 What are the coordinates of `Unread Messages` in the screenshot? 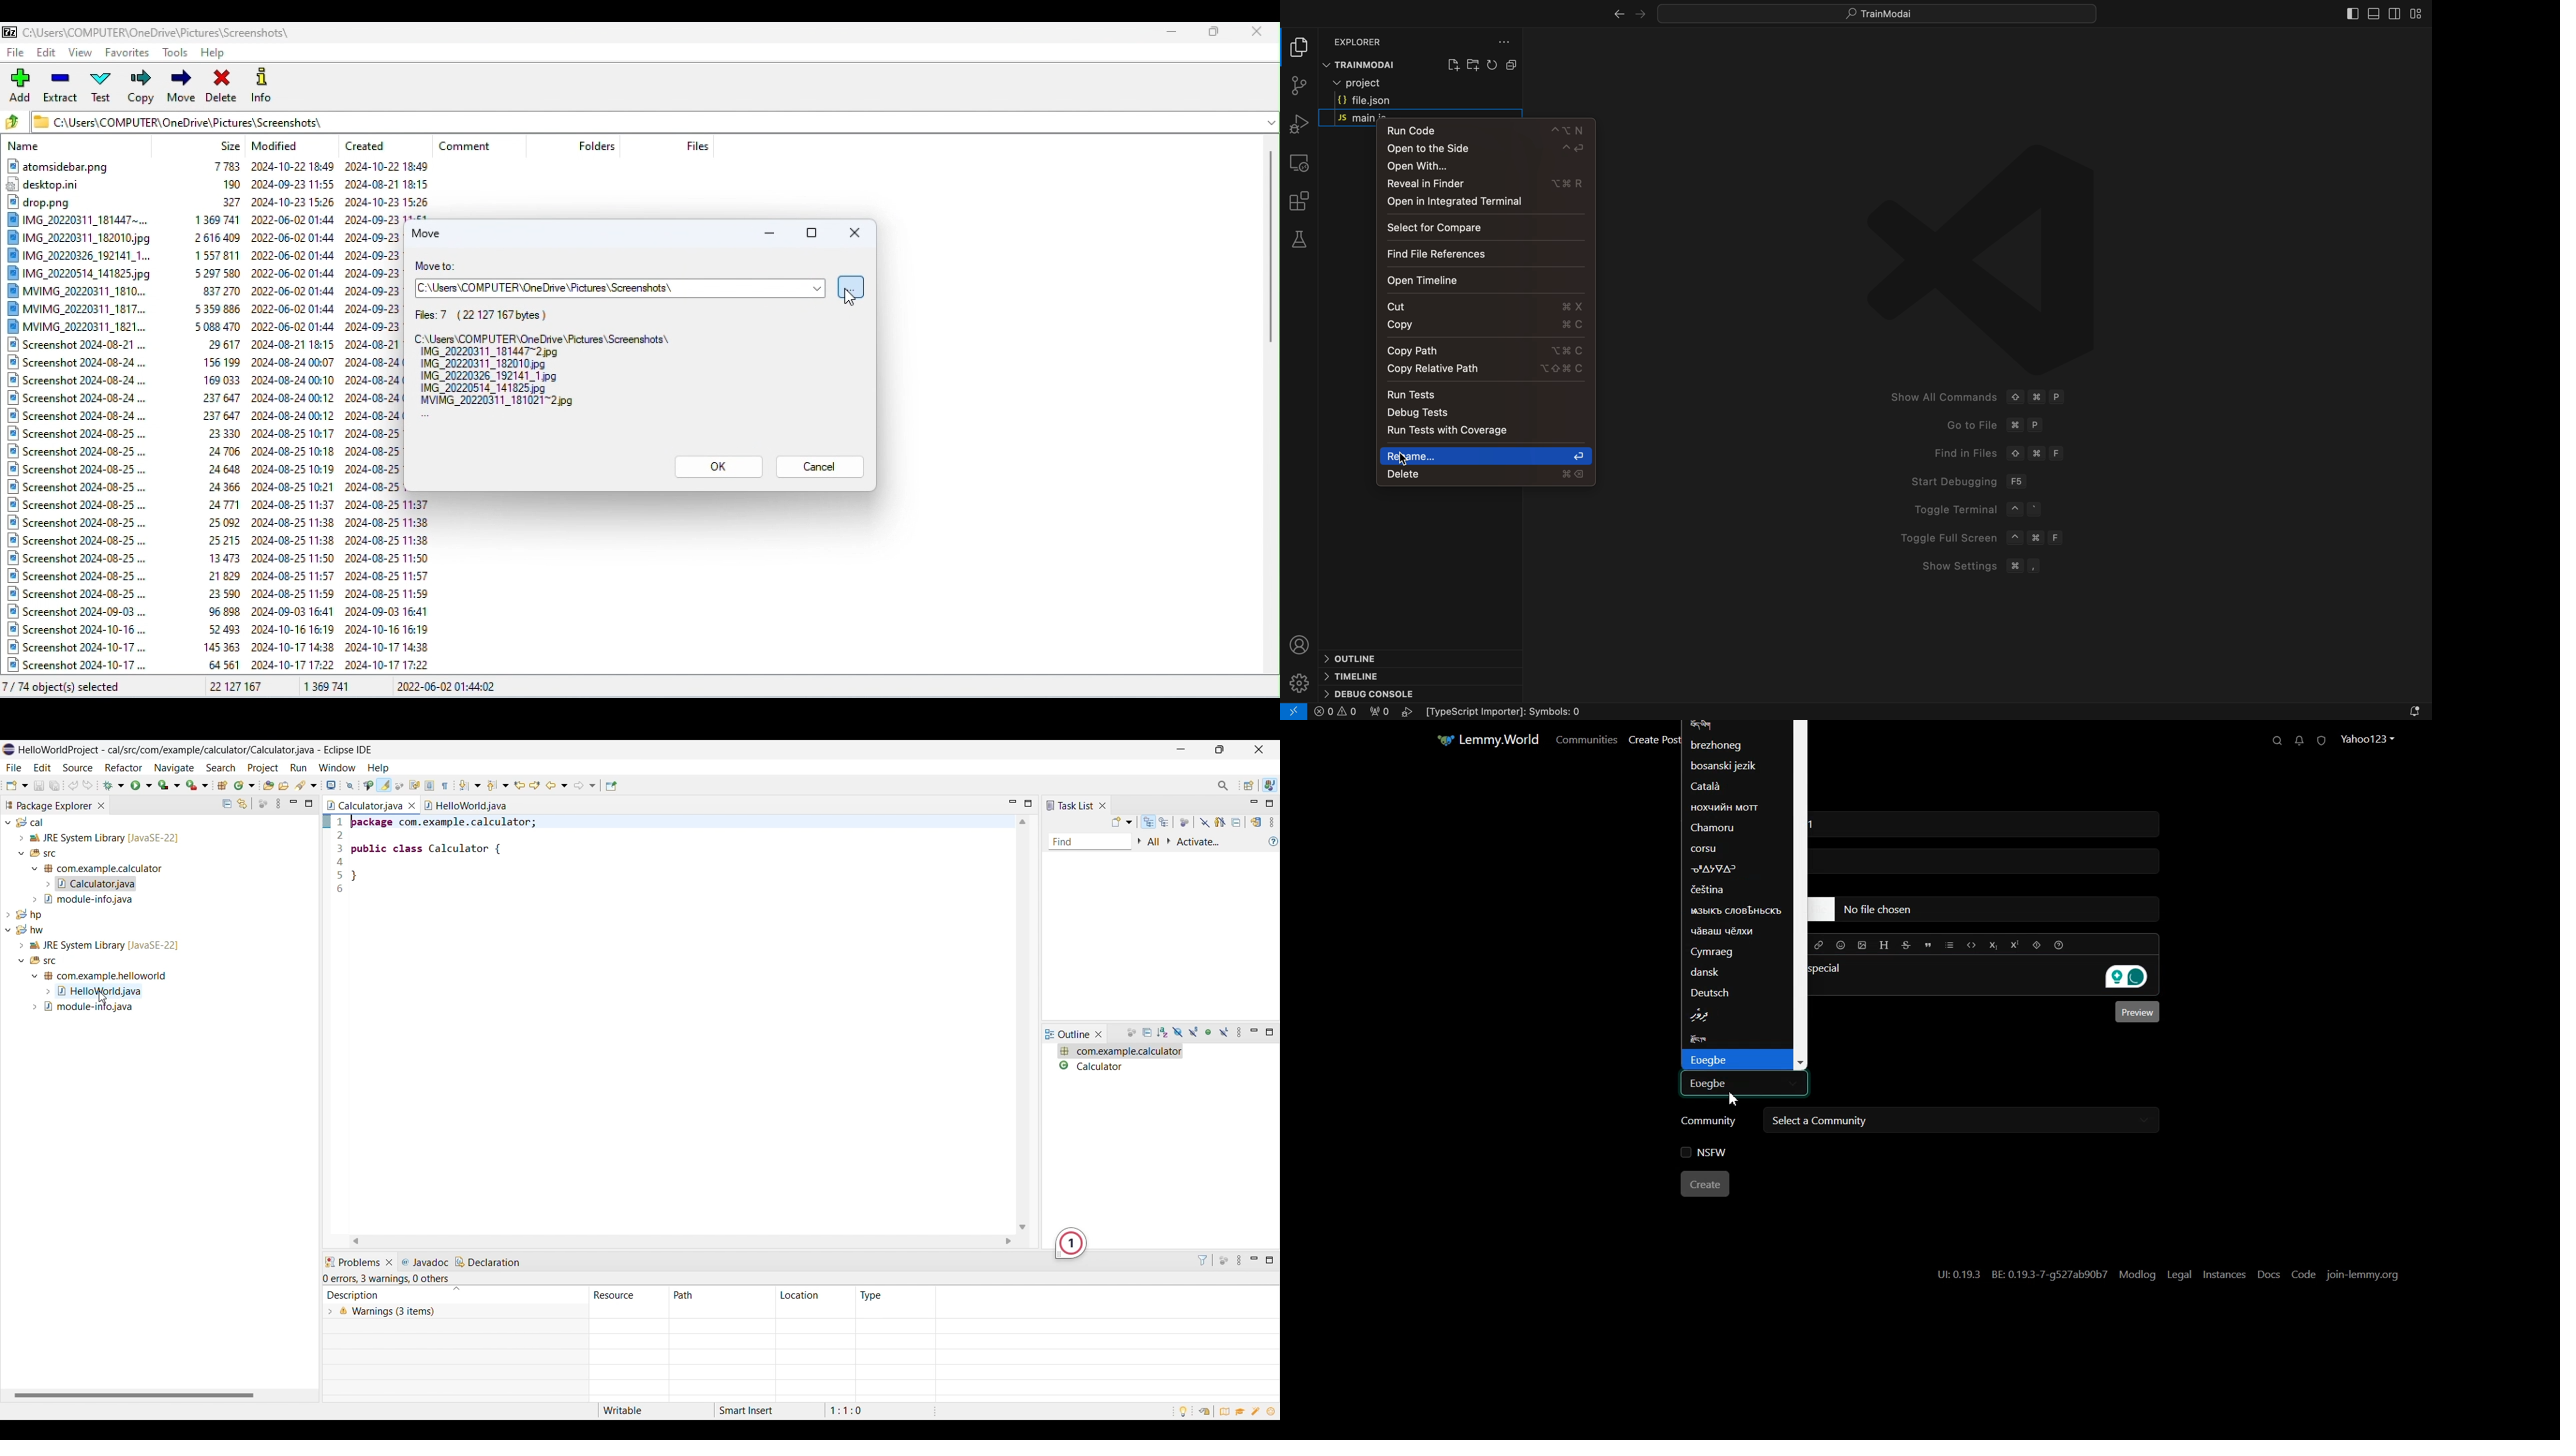 It's located at (2299, 741).